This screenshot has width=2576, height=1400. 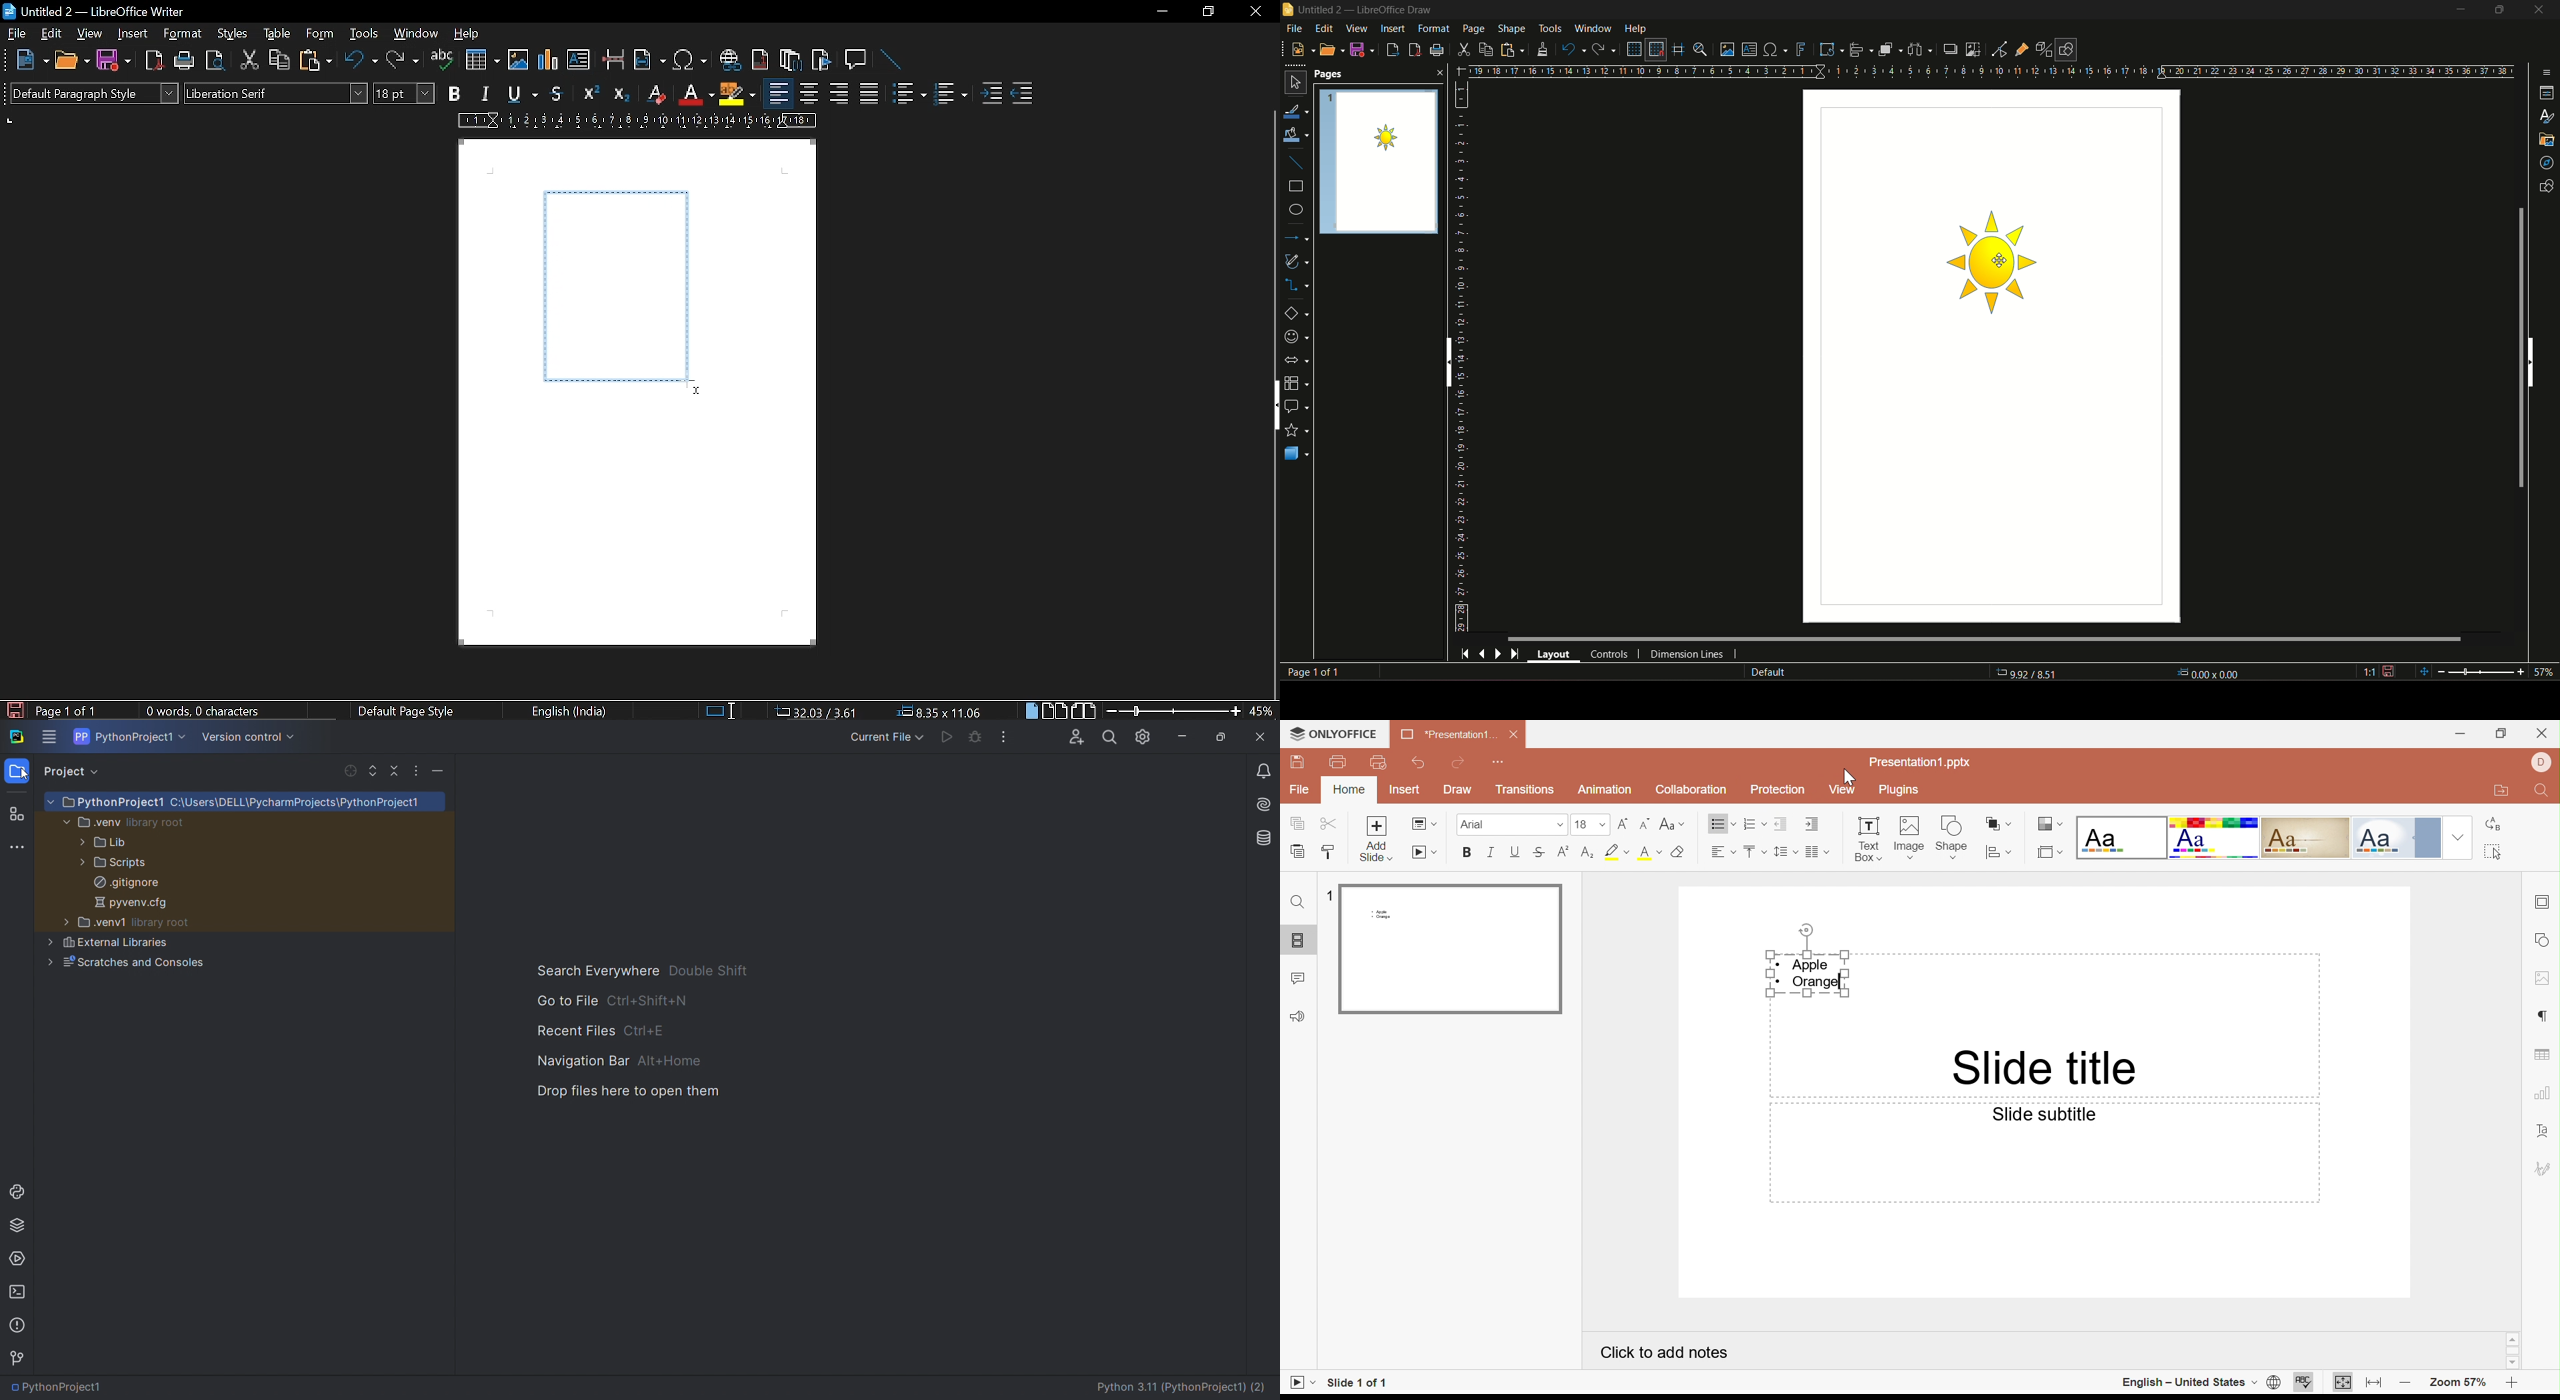 I want to click on align right, so click(x=837, y=95).